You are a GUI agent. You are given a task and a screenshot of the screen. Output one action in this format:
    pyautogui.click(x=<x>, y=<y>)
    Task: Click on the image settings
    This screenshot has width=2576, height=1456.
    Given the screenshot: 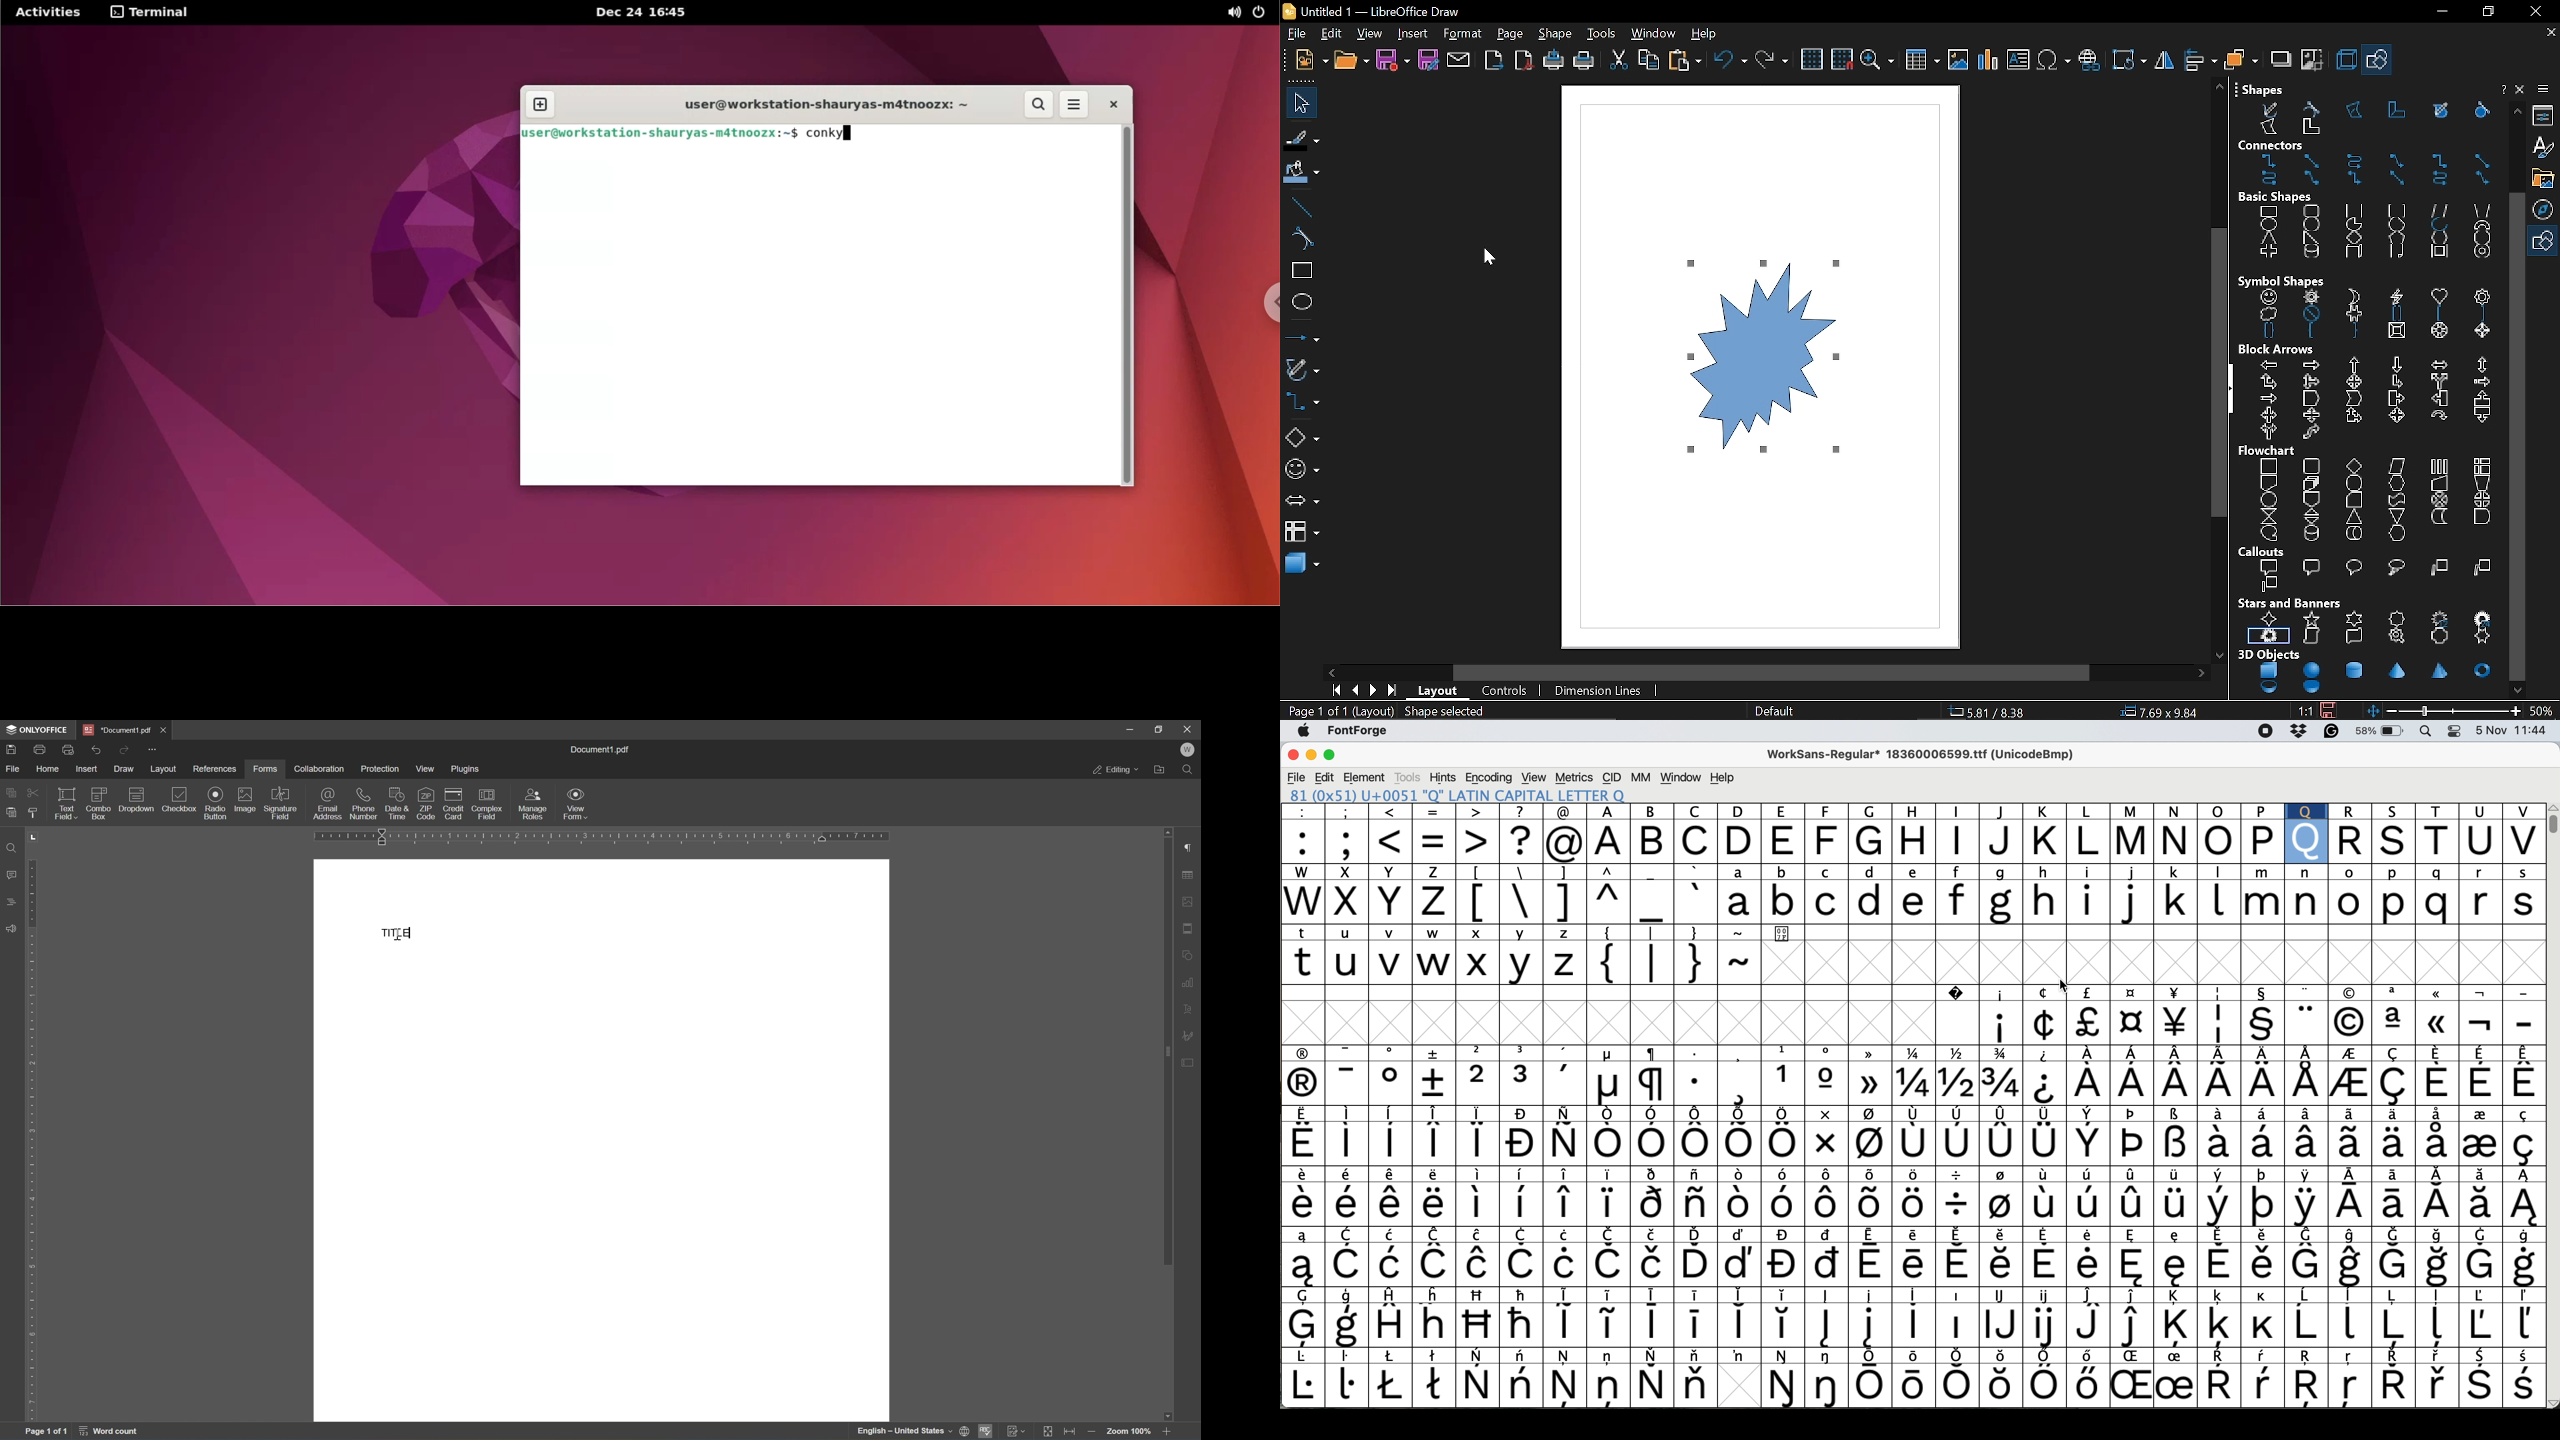 What is the action you would take?
    pyautogui.click(x=1192, y=902)
    